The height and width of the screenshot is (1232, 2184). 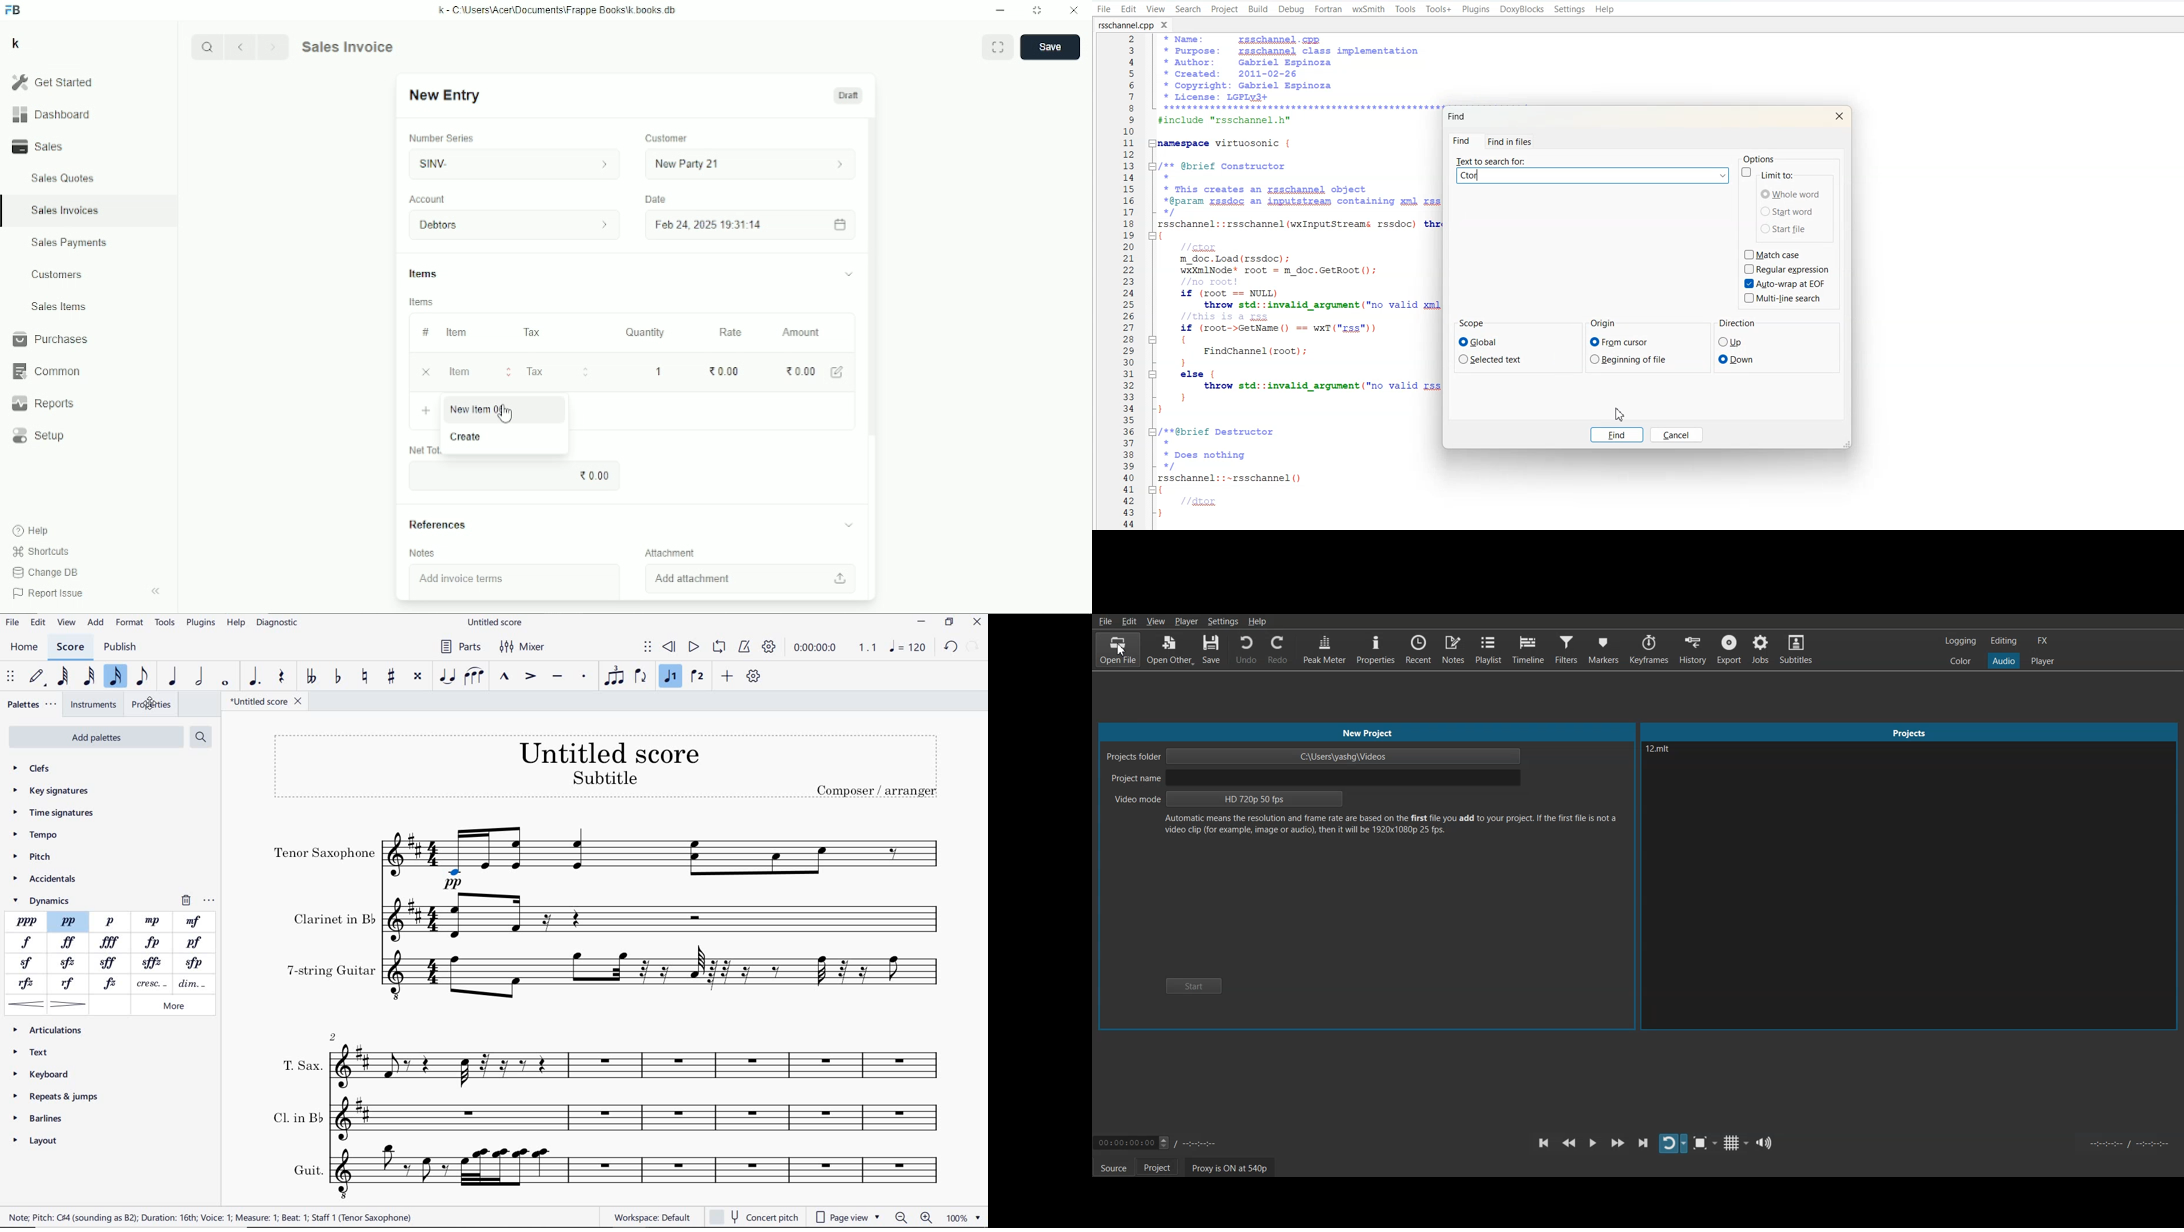 What do you see at coordinates (1246, 649) in the screenshot?
I see `Undo` at bounding box center [1246, 649].